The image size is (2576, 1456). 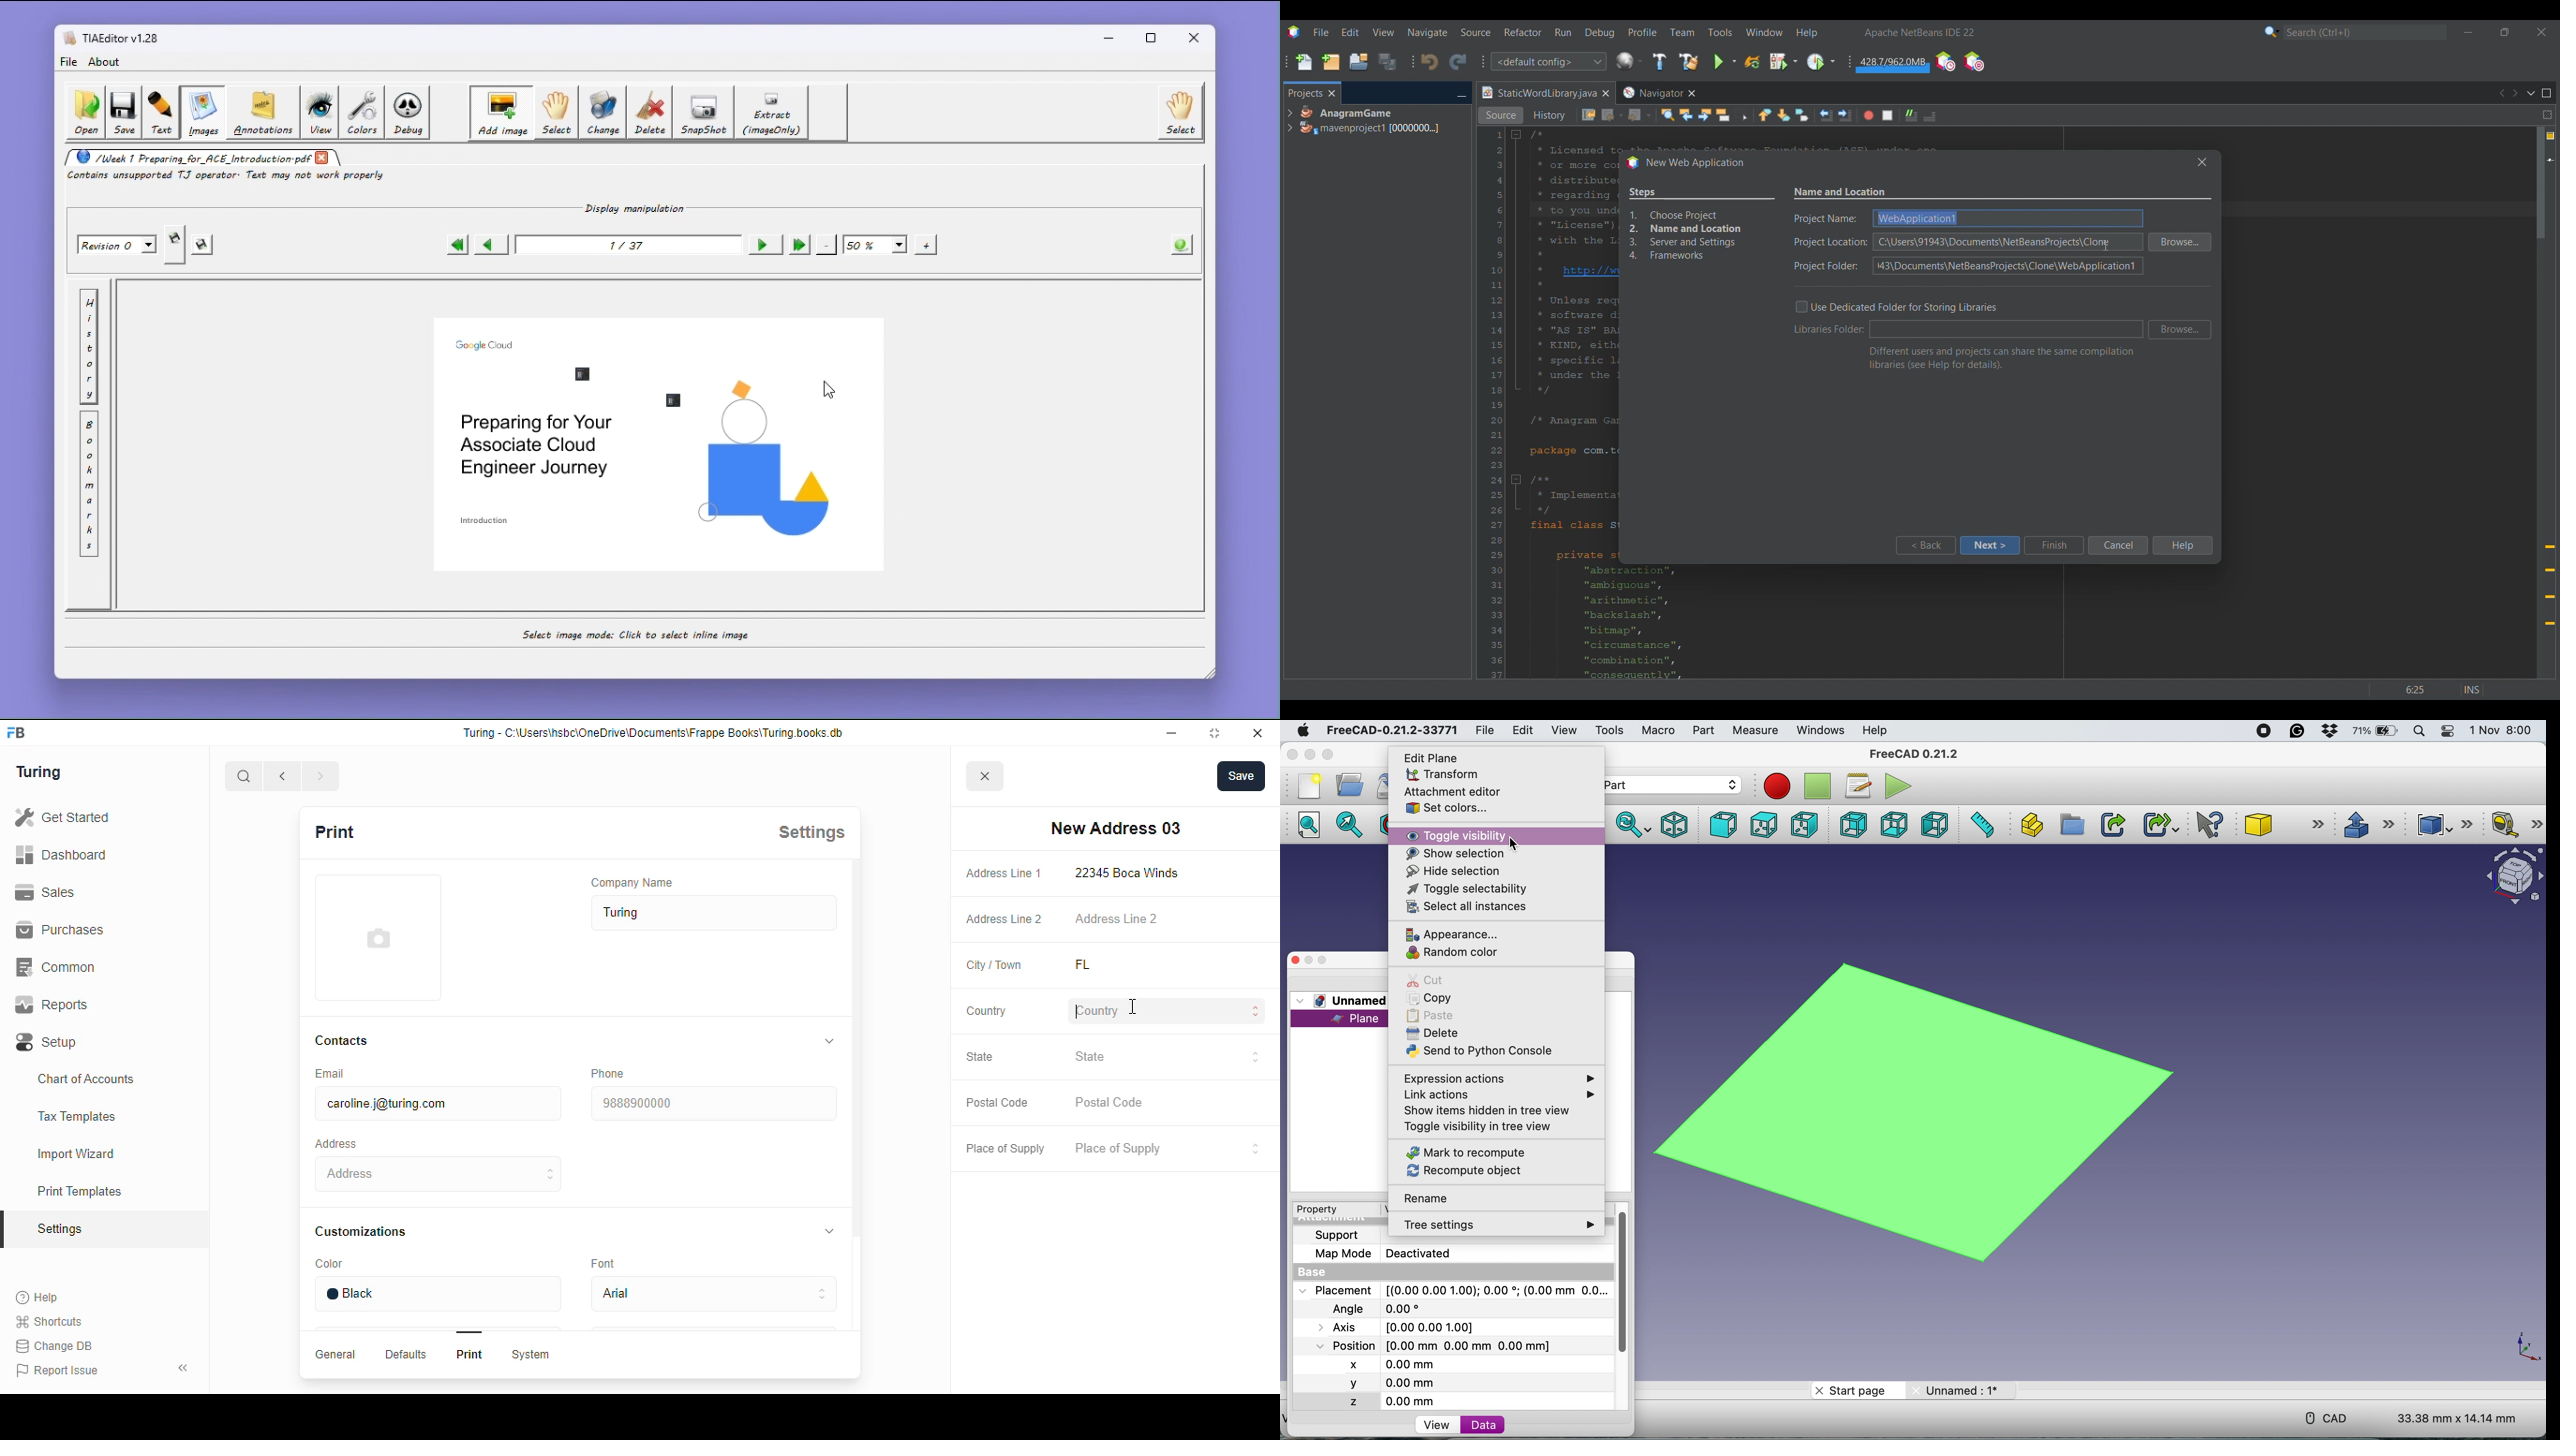 What do you see at coordinates (996, 1103) in the screenshot?
I see `postal code` at bounding box center [996, 1103].